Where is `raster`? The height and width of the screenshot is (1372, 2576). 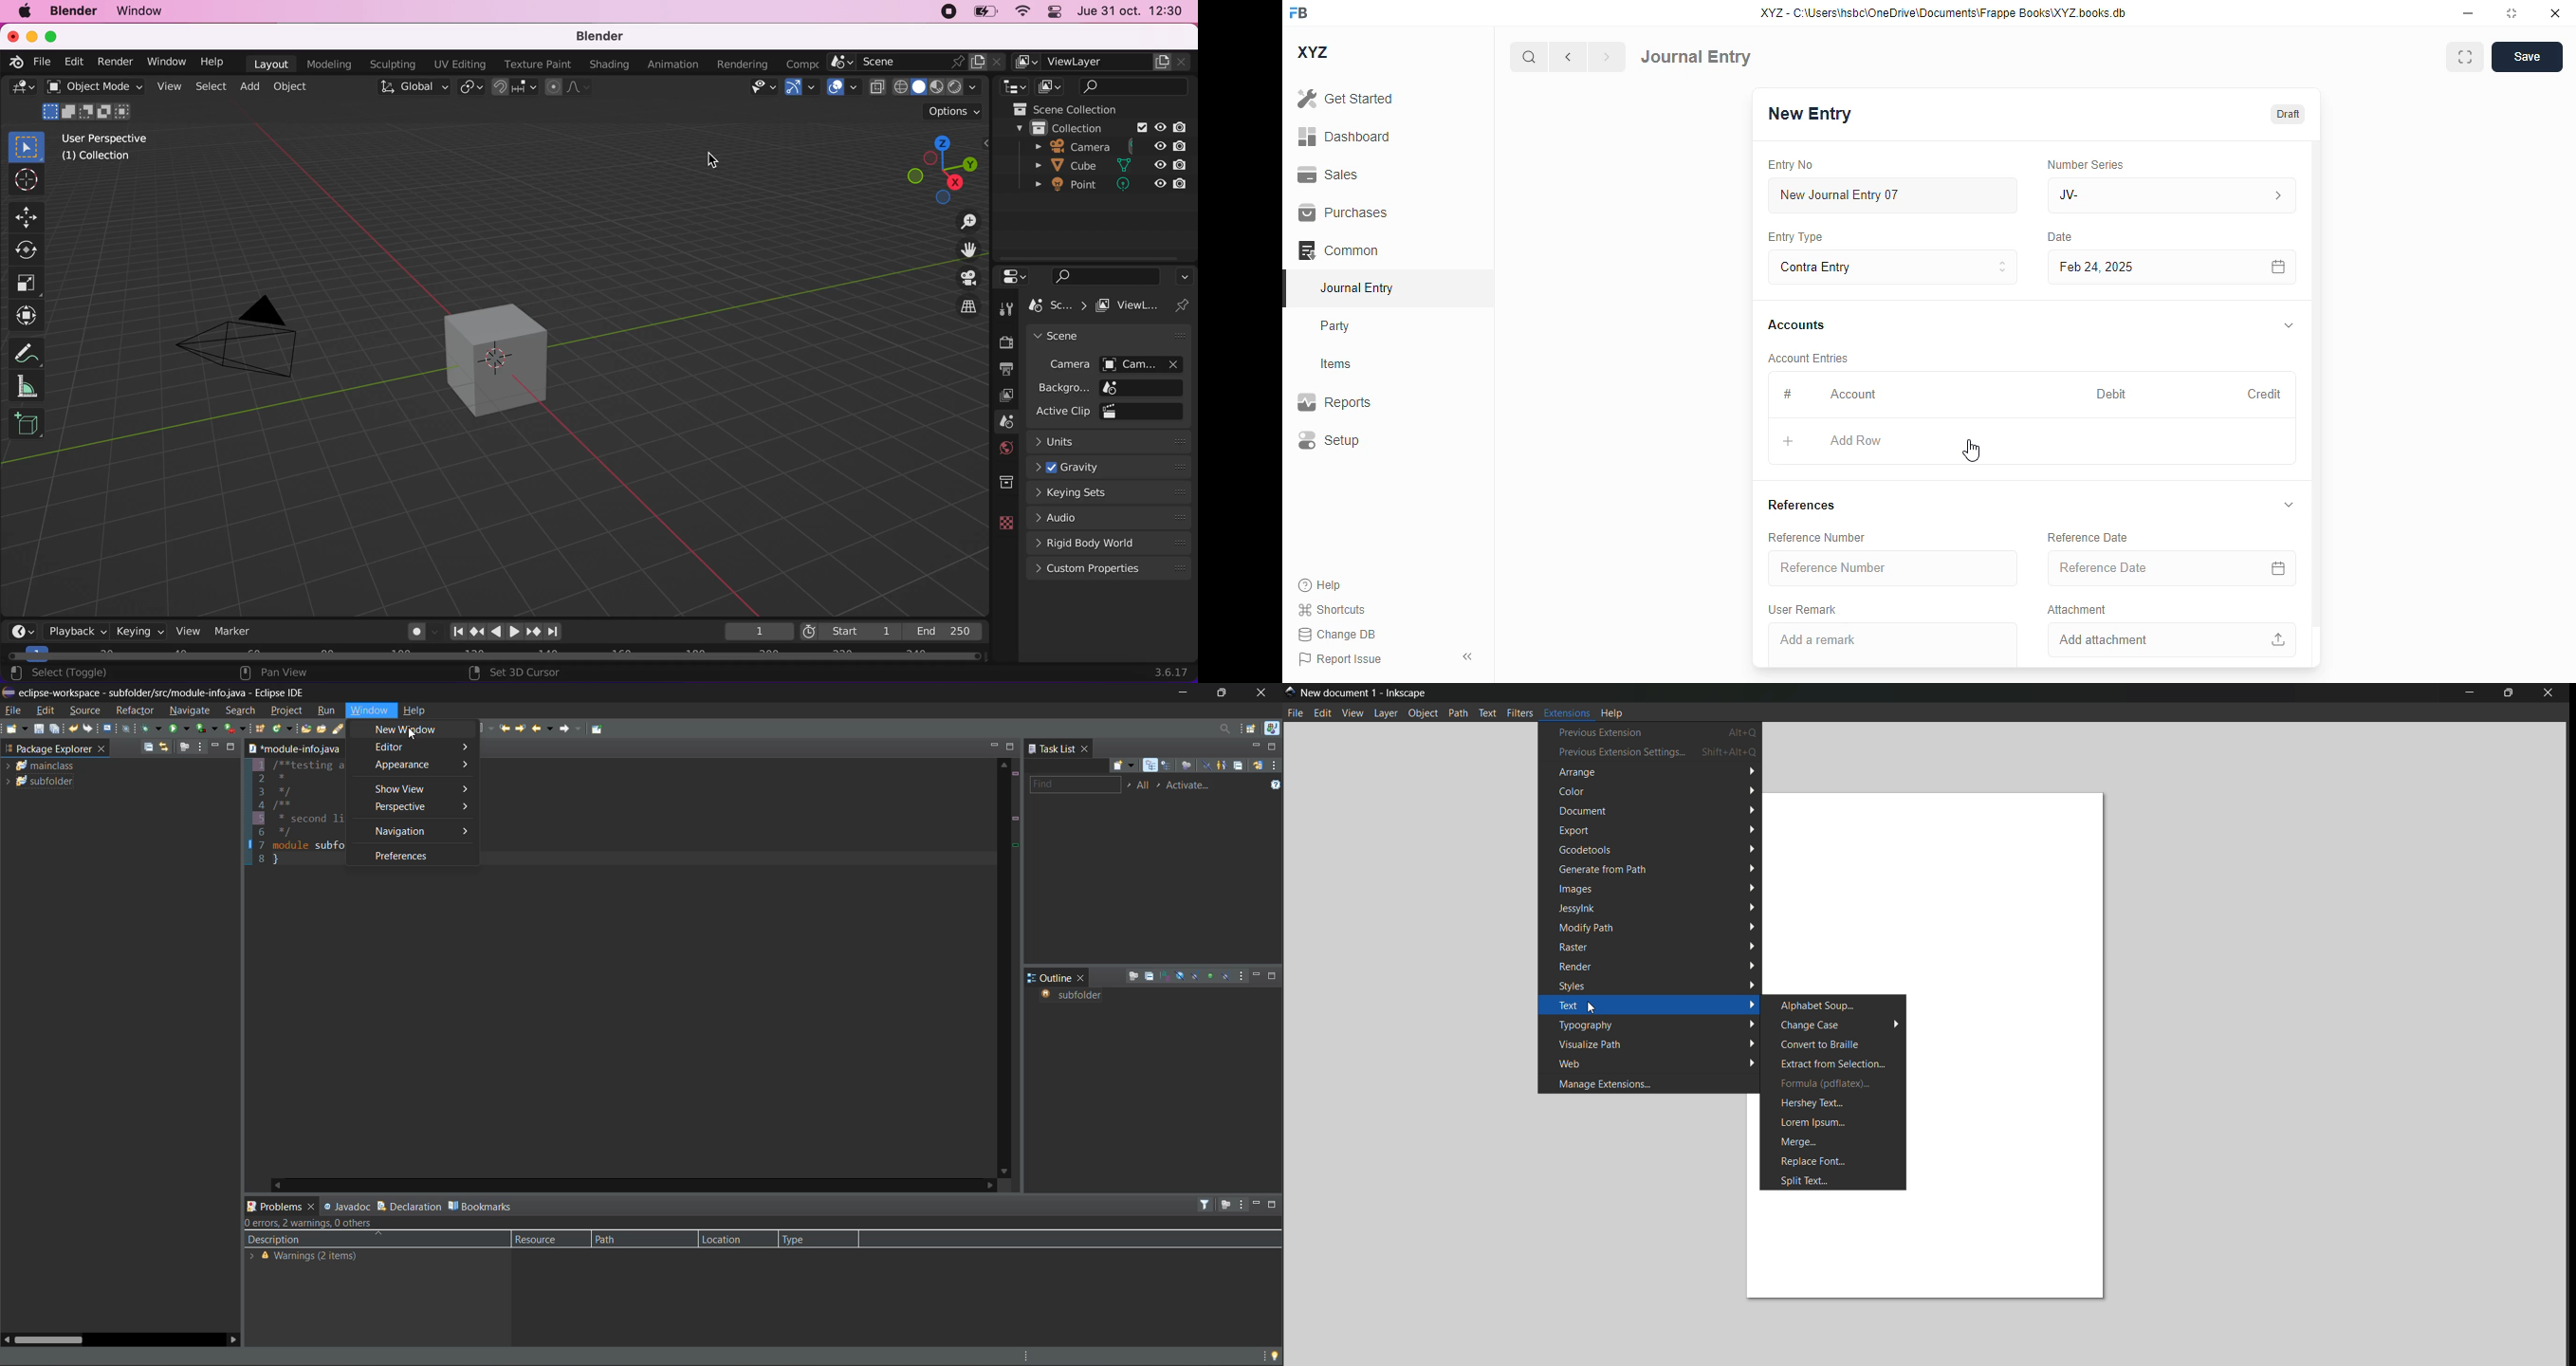
raster is located at coordinates (1655, 947).